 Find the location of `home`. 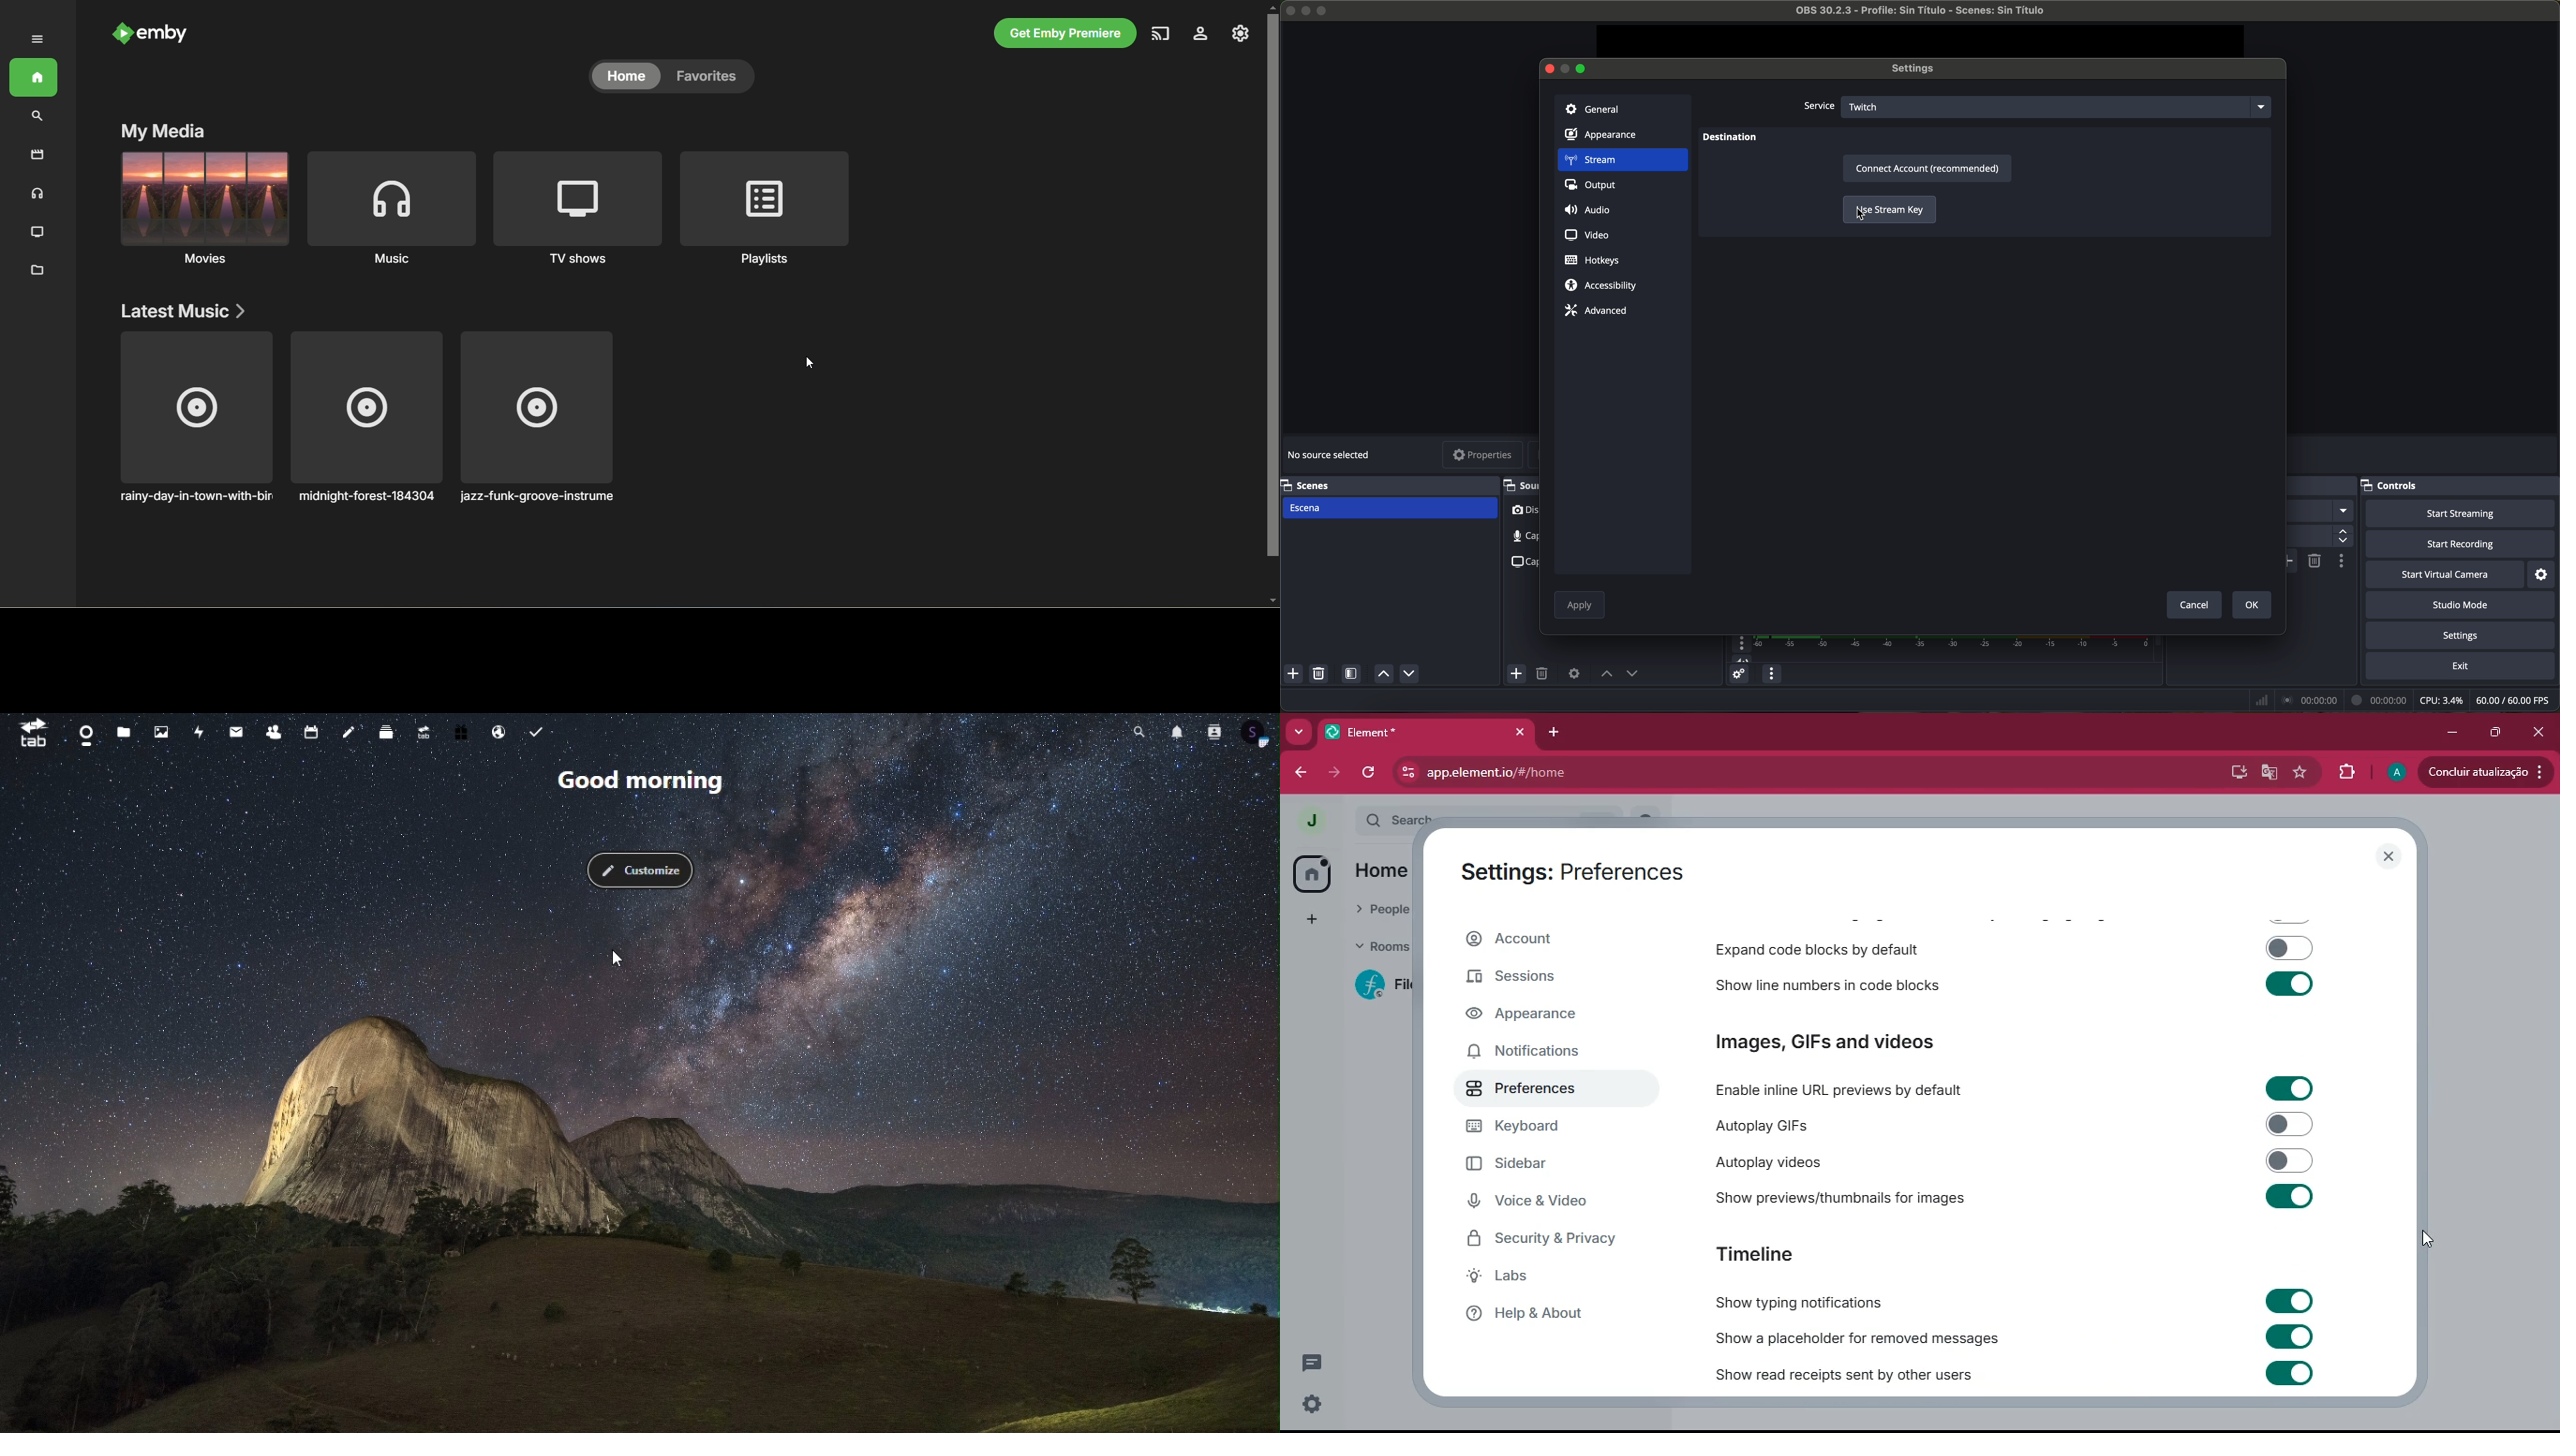

home is located at coordinates (626, 75).